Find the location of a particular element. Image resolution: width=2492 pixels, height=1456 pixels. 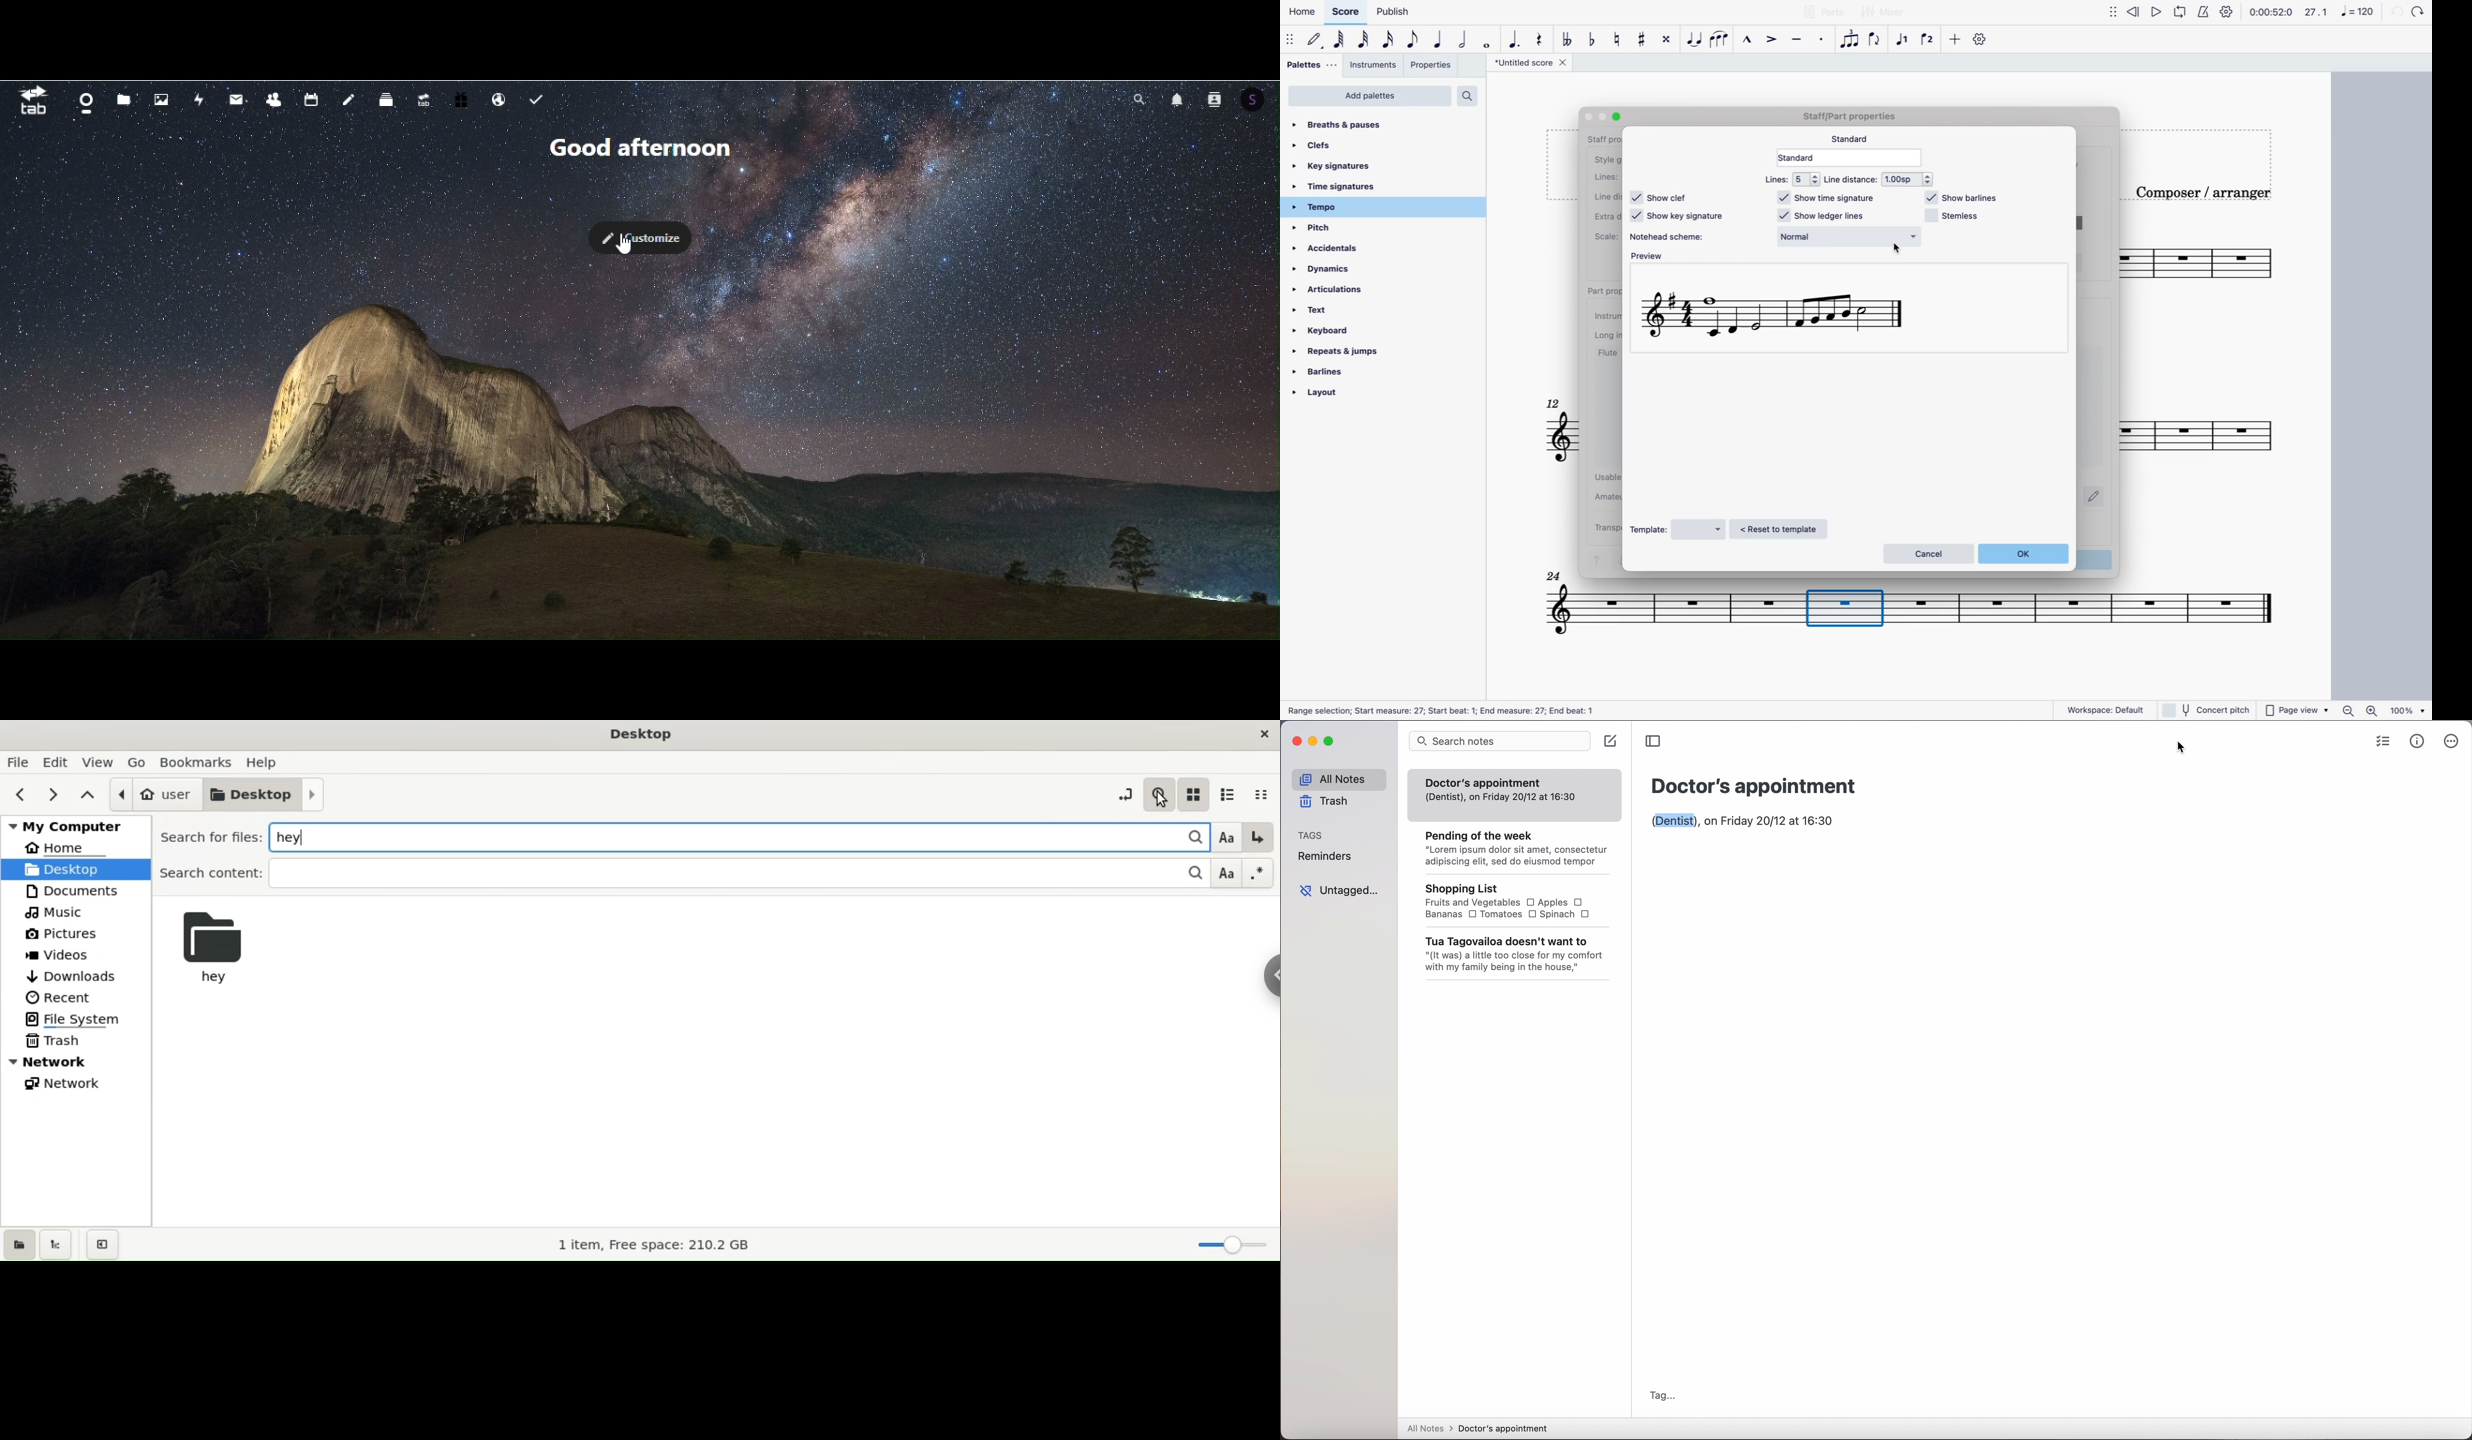

search is located at coordinates (1474, 97).